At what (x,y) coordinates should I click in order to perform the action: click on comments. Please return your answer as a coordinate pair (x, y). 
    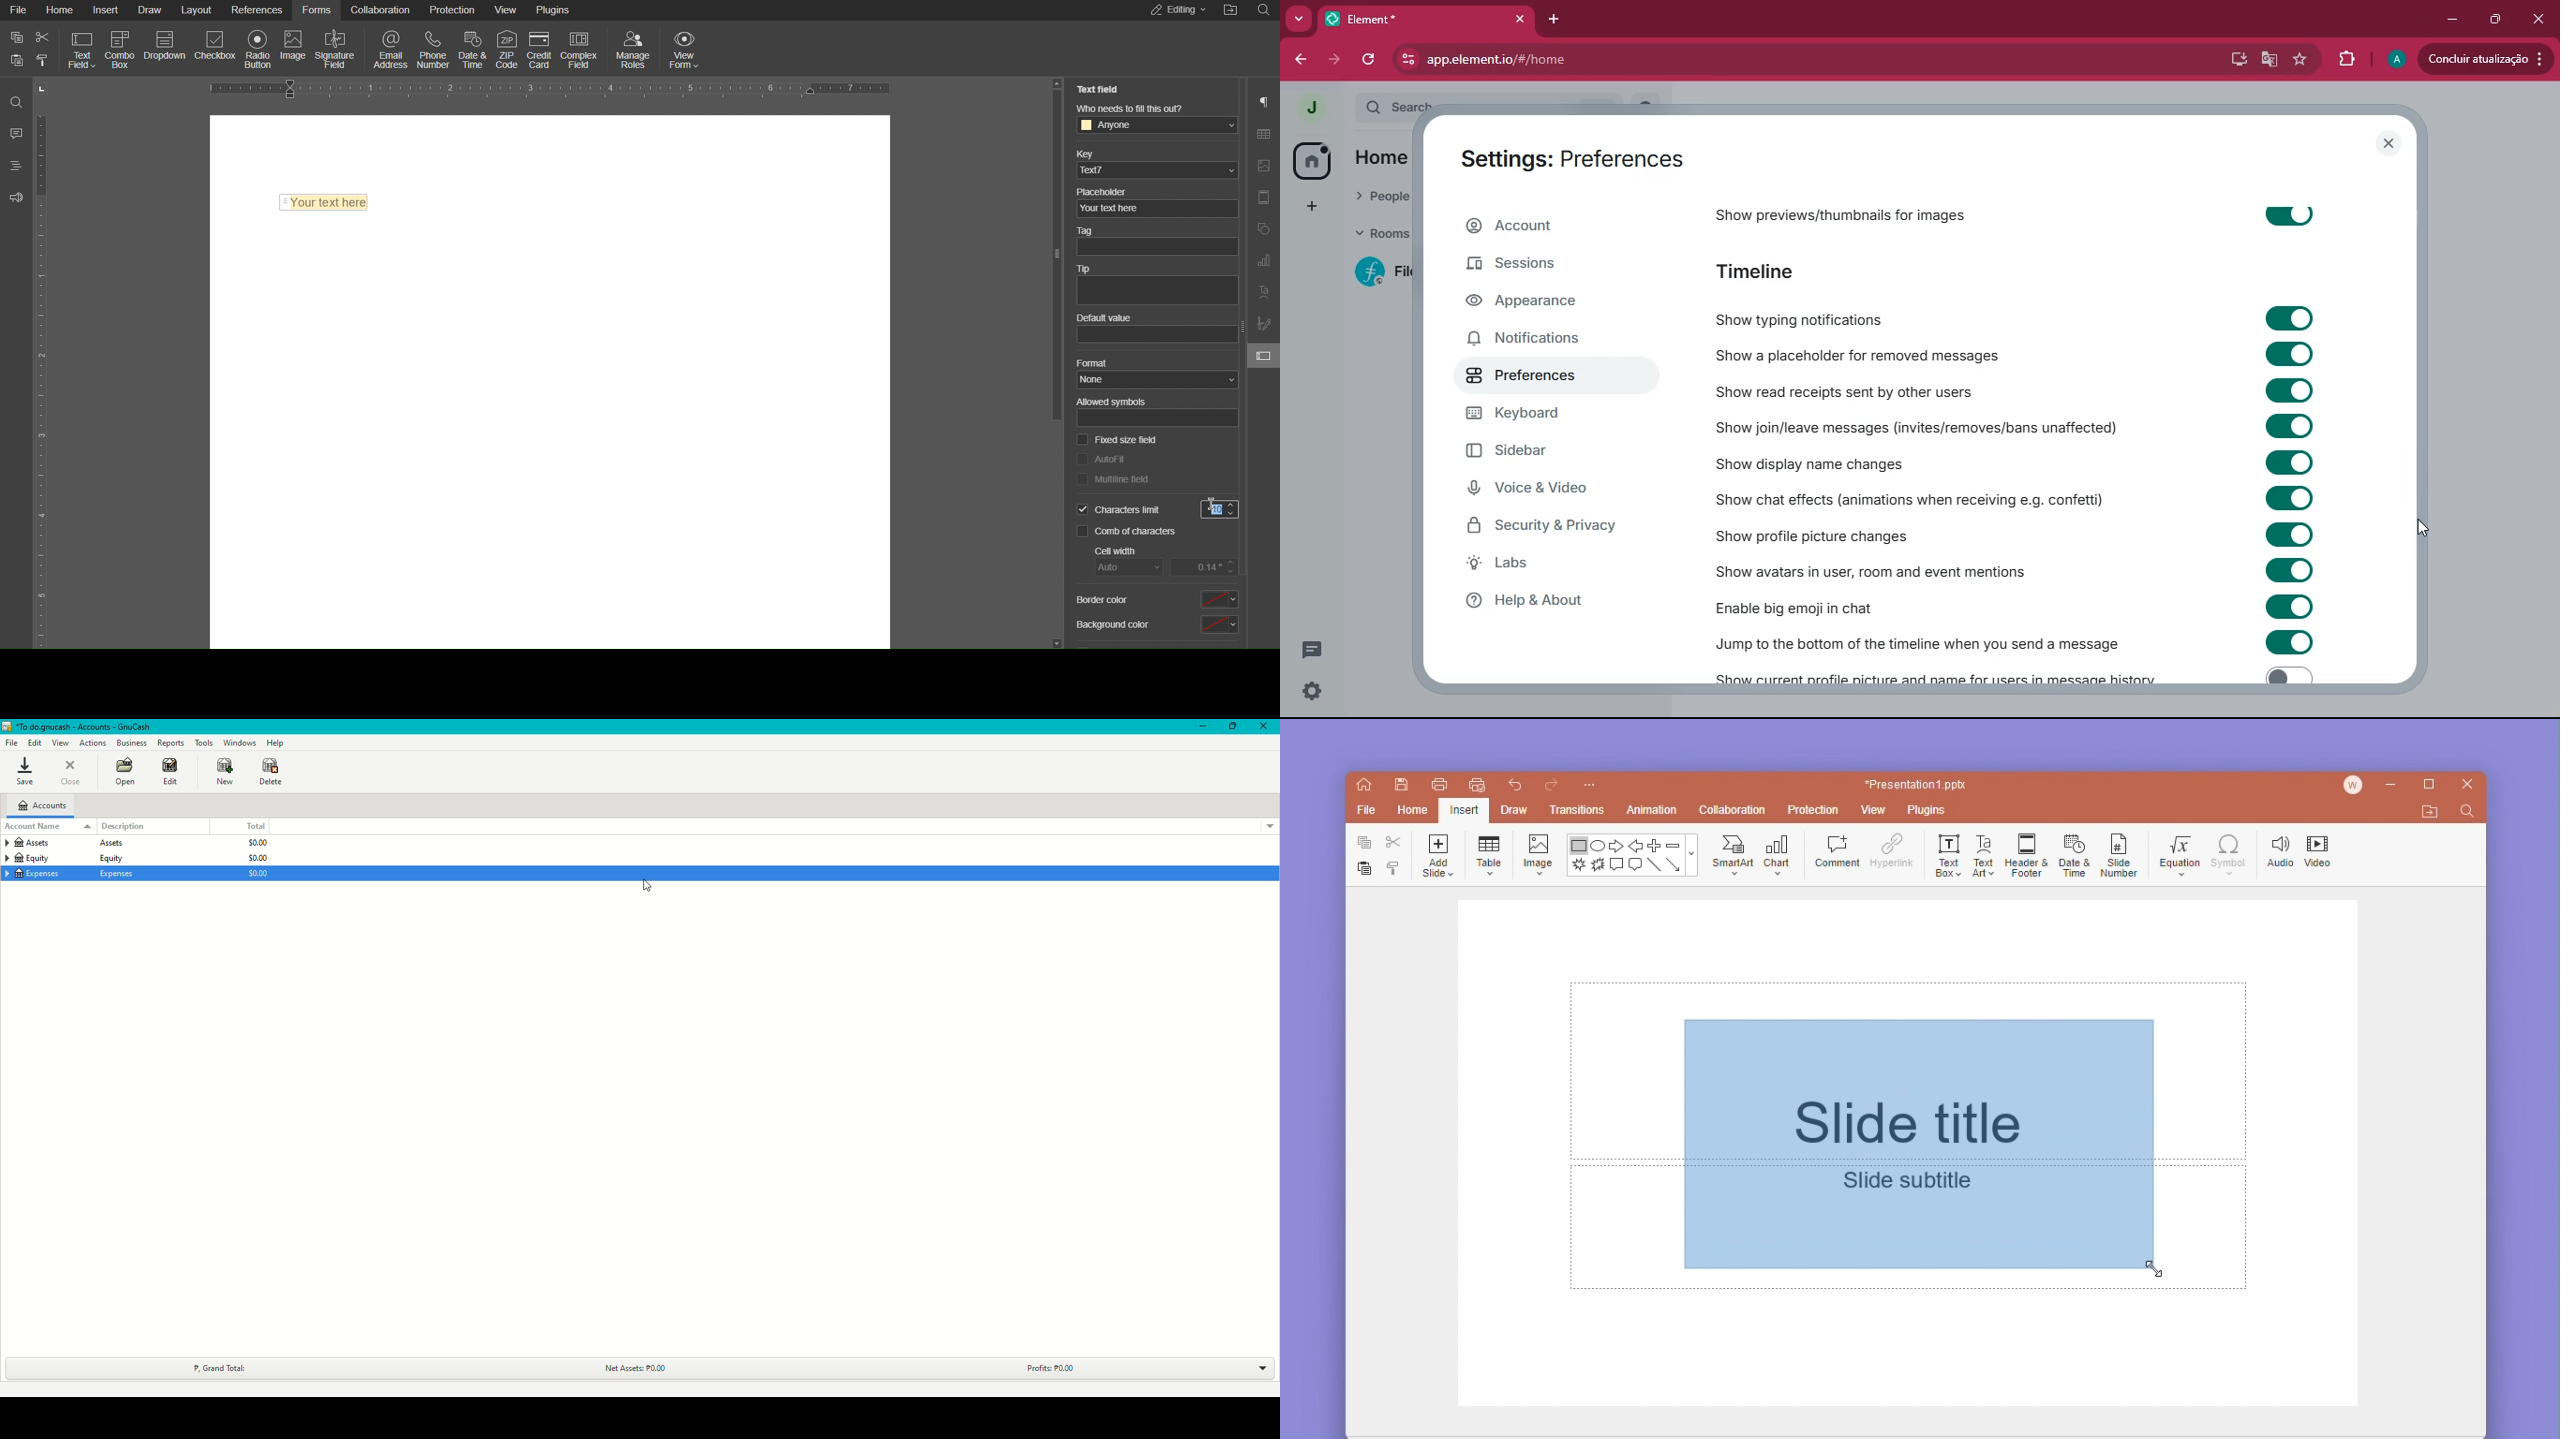
    Looking at the image, I should click on (1313, 643).